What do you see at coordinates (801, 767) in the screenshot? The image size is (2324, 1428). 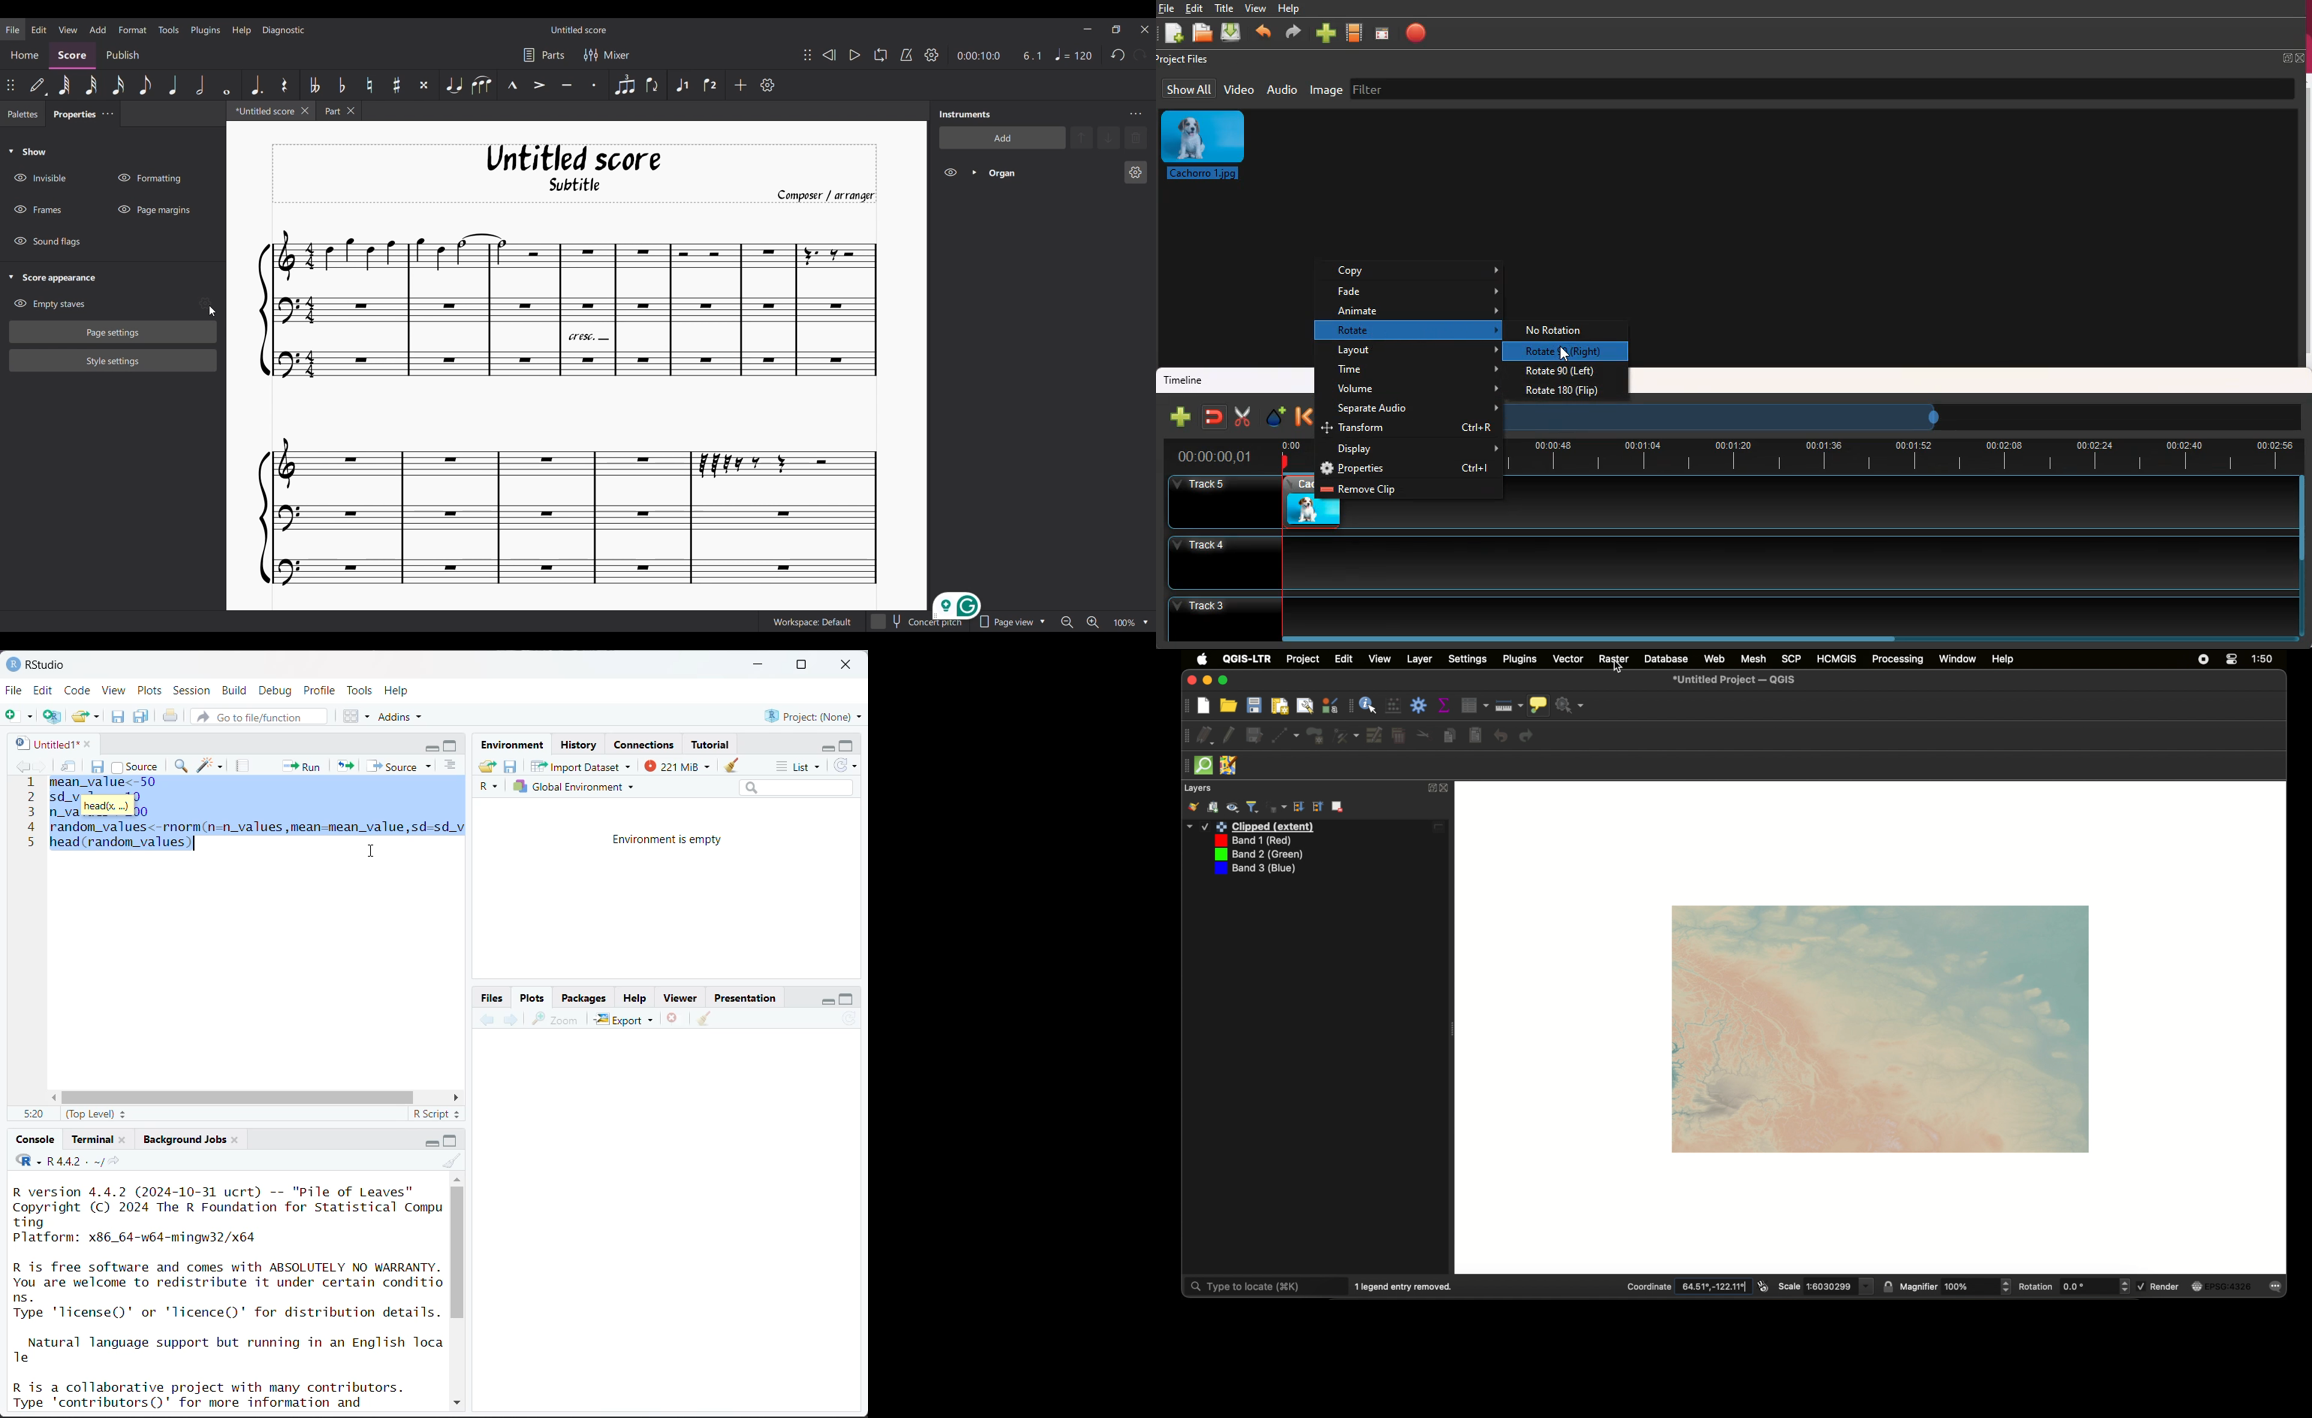 I see `list` at bounding box center [801, 767].